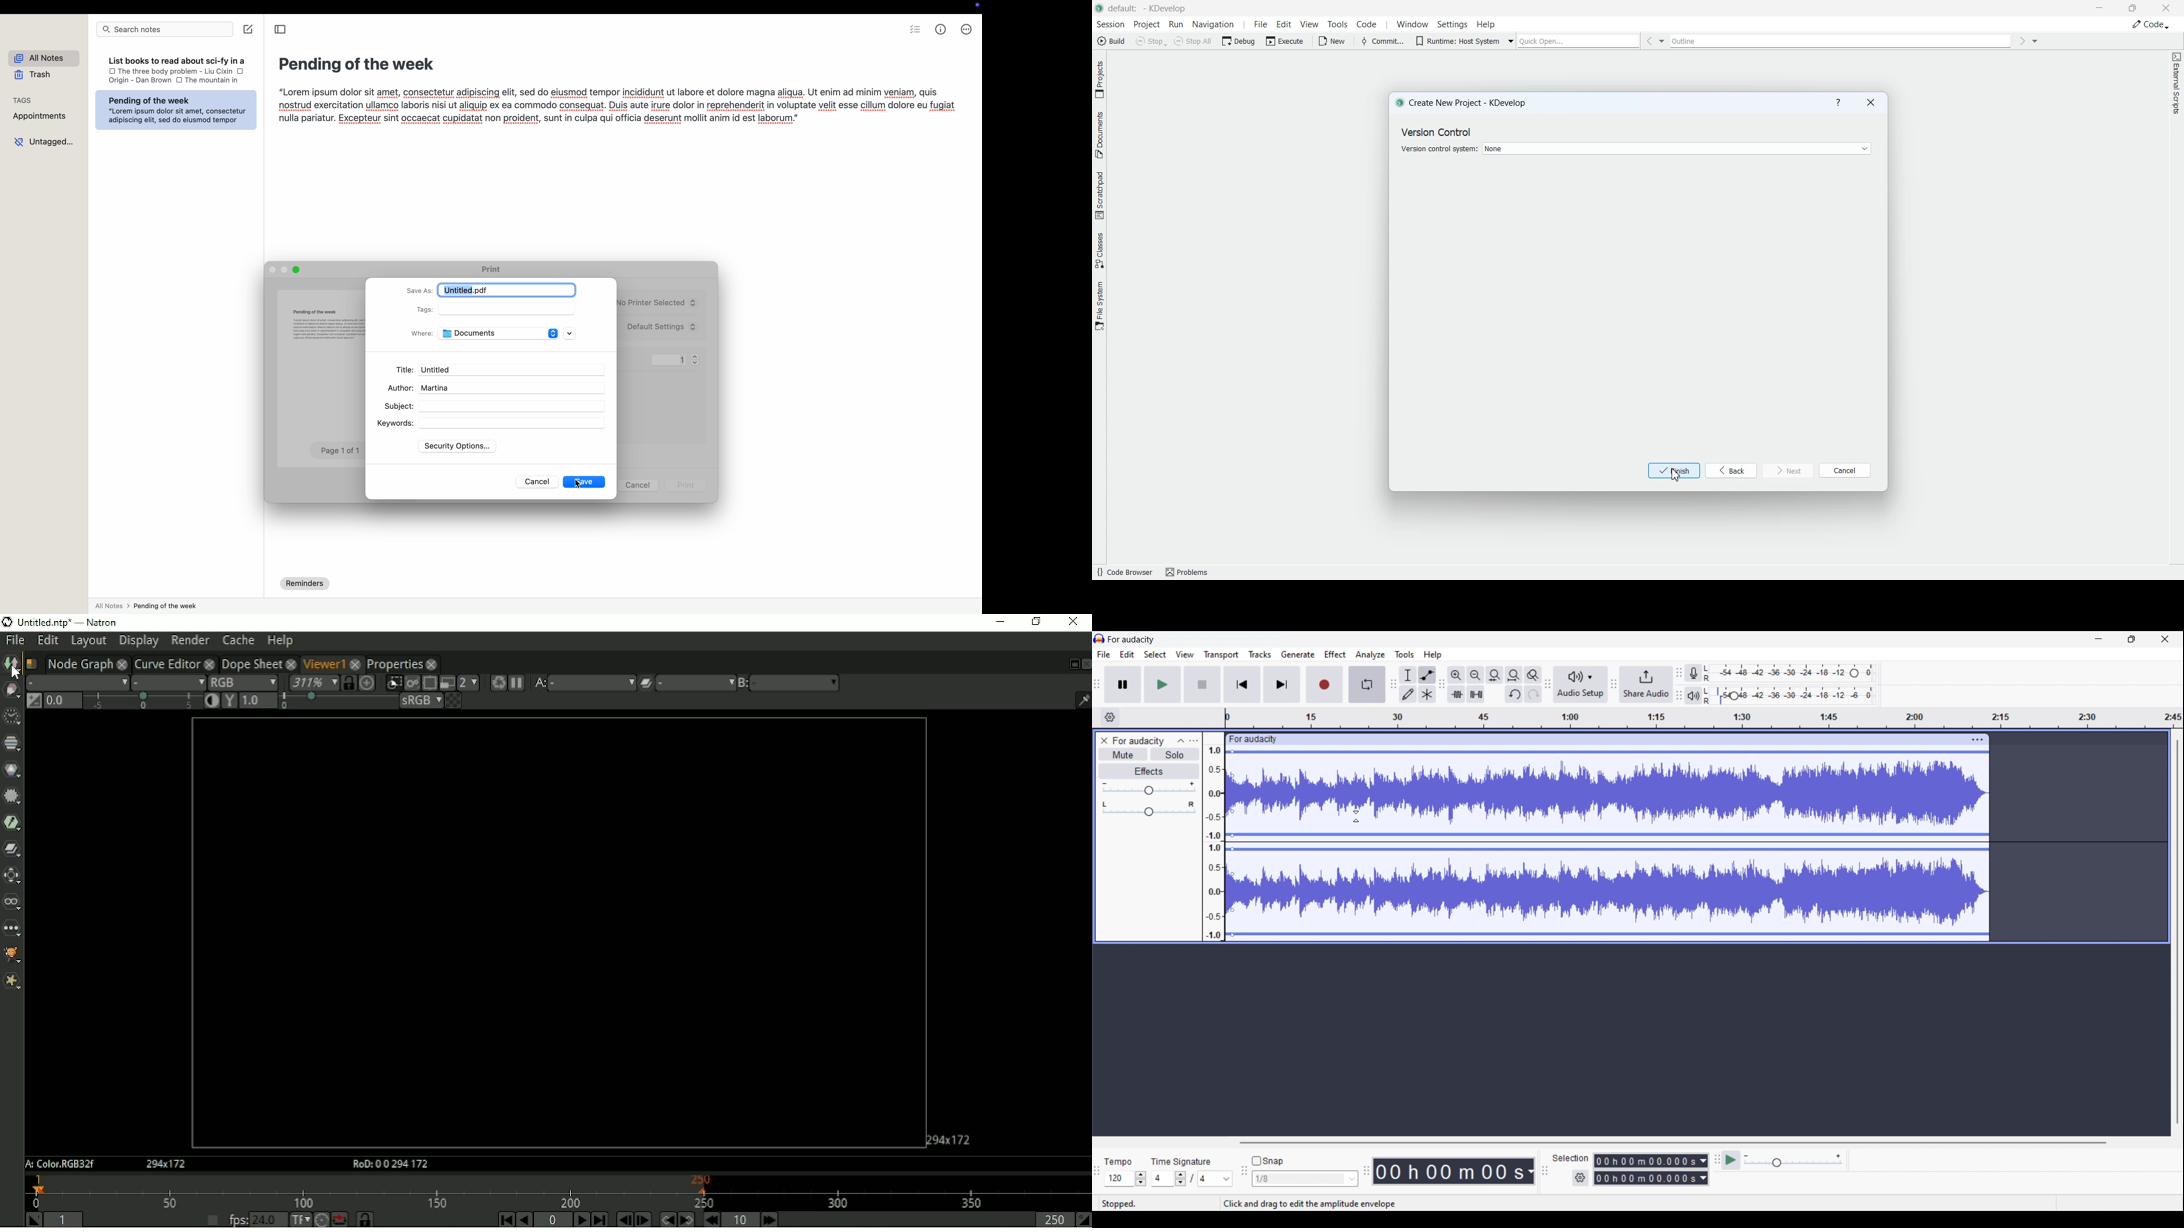 The height and width of the screenshot is (1232, 2184). I want to click on Help, so click(1838, 103).